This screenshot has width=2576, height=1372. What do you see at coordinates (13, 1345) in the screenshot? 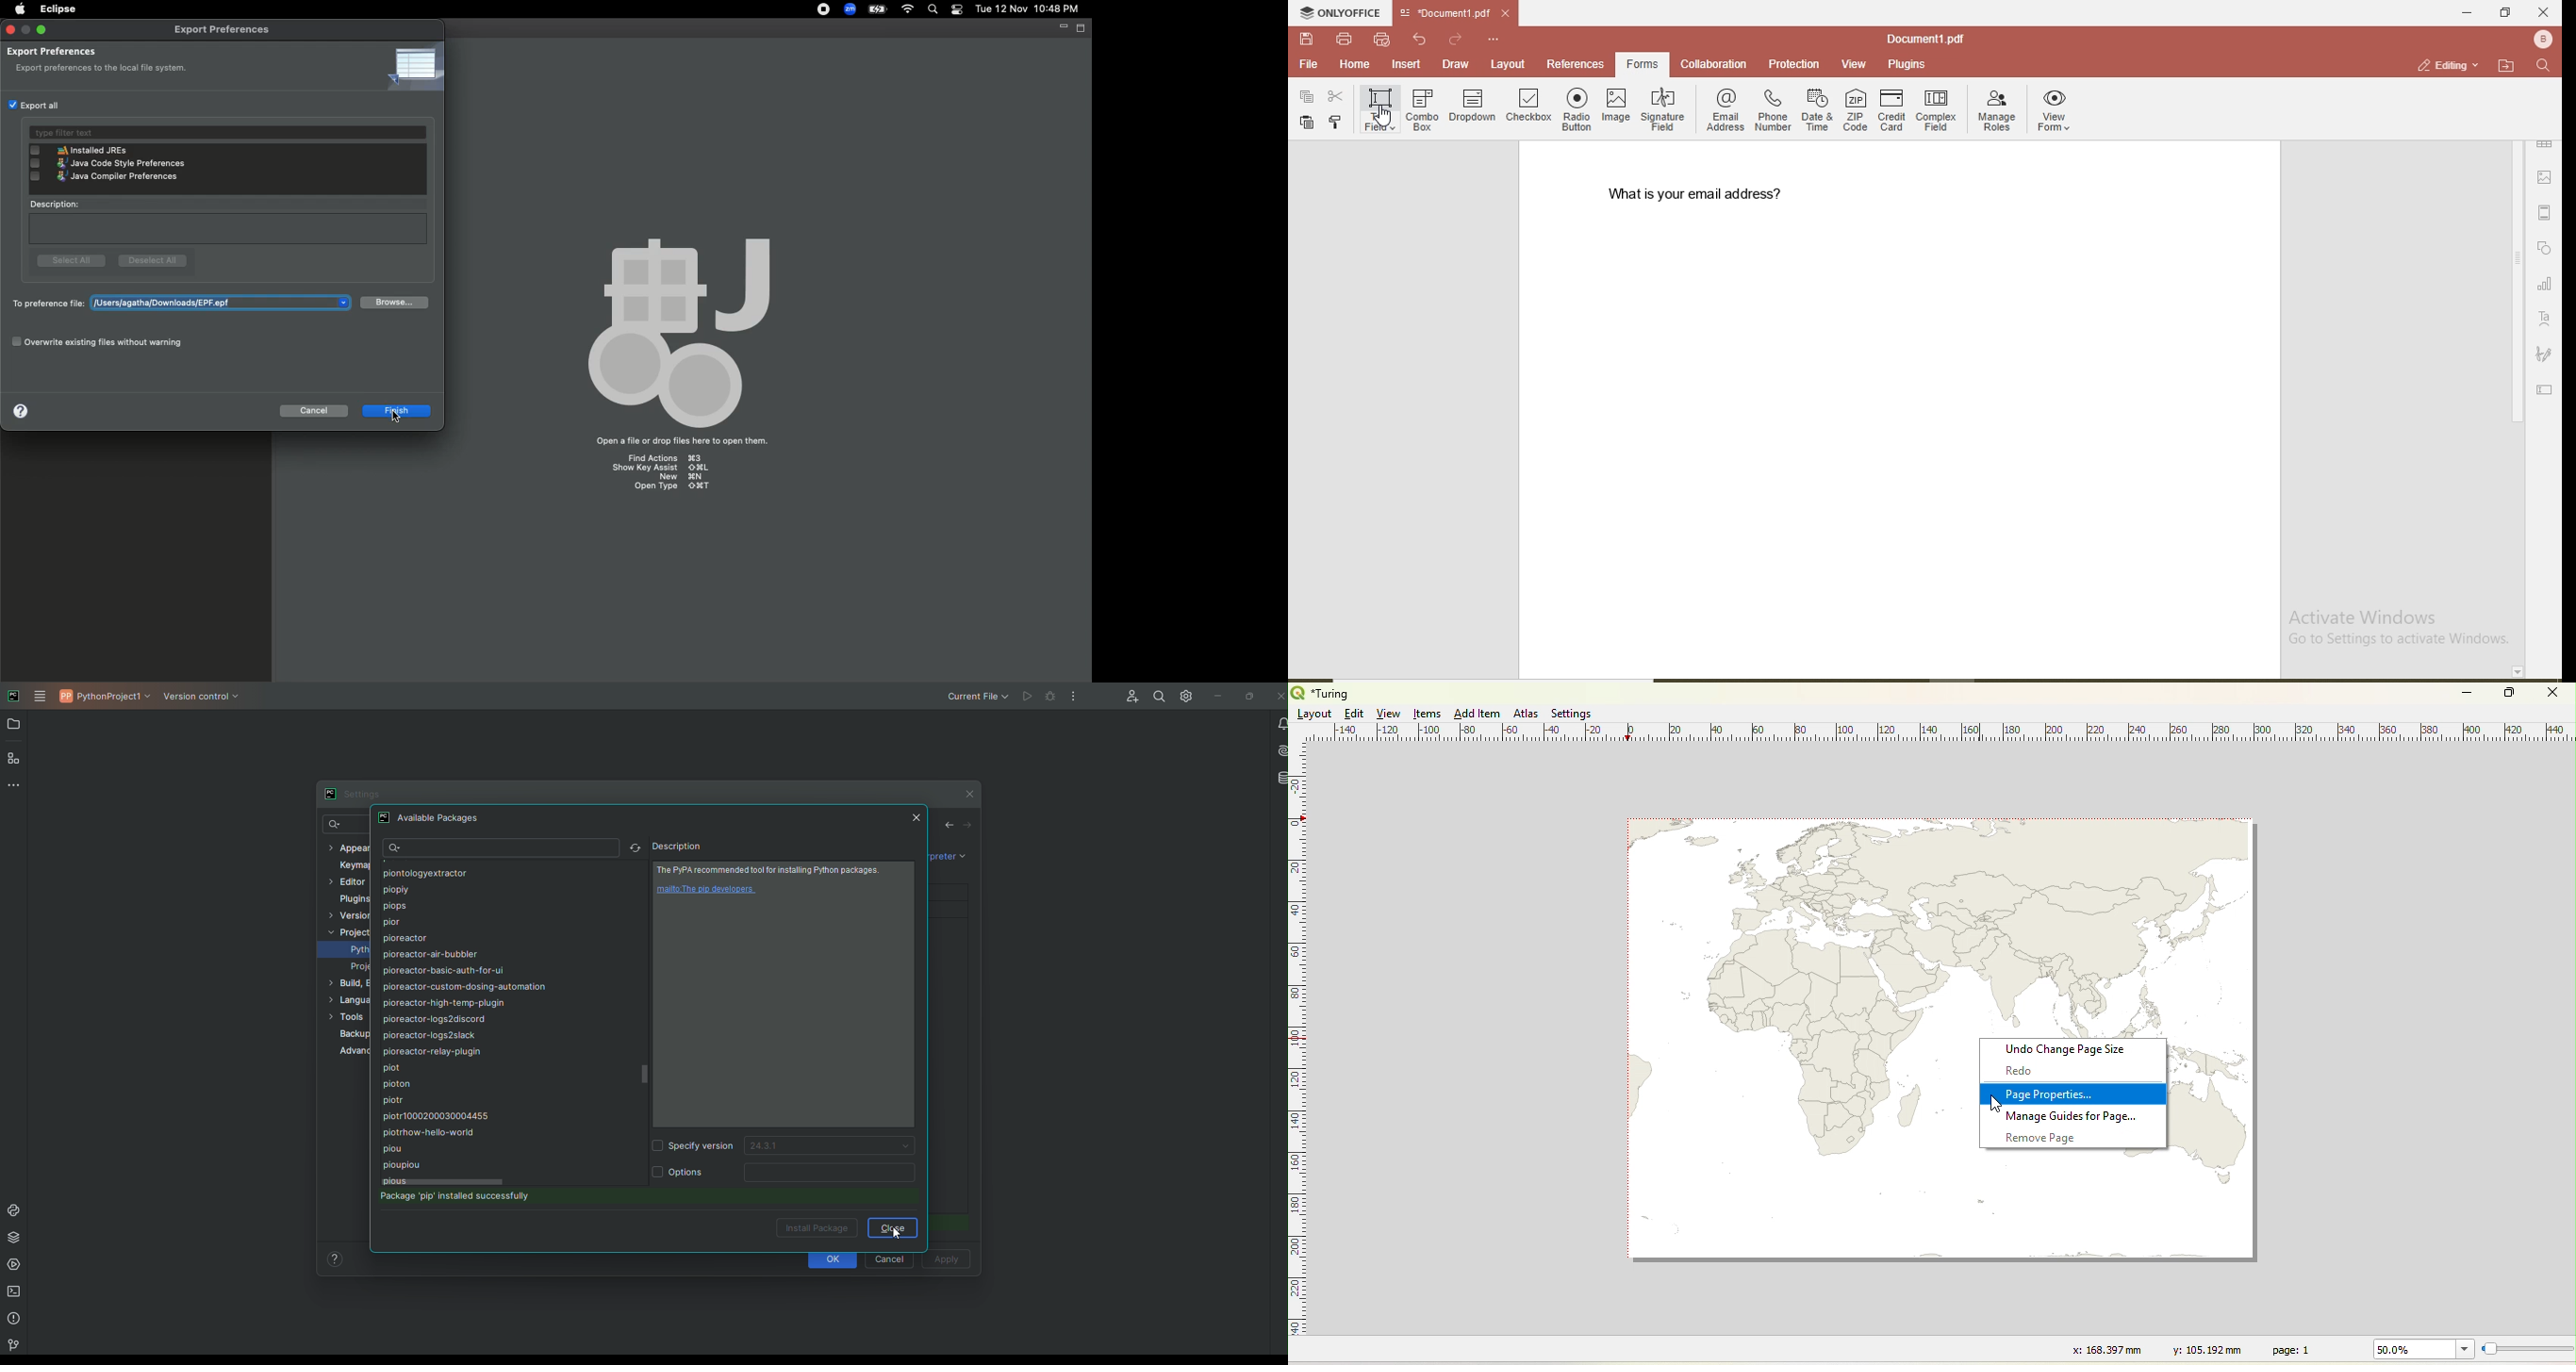
I see `Version Control` at bounding box center [13, 1345].